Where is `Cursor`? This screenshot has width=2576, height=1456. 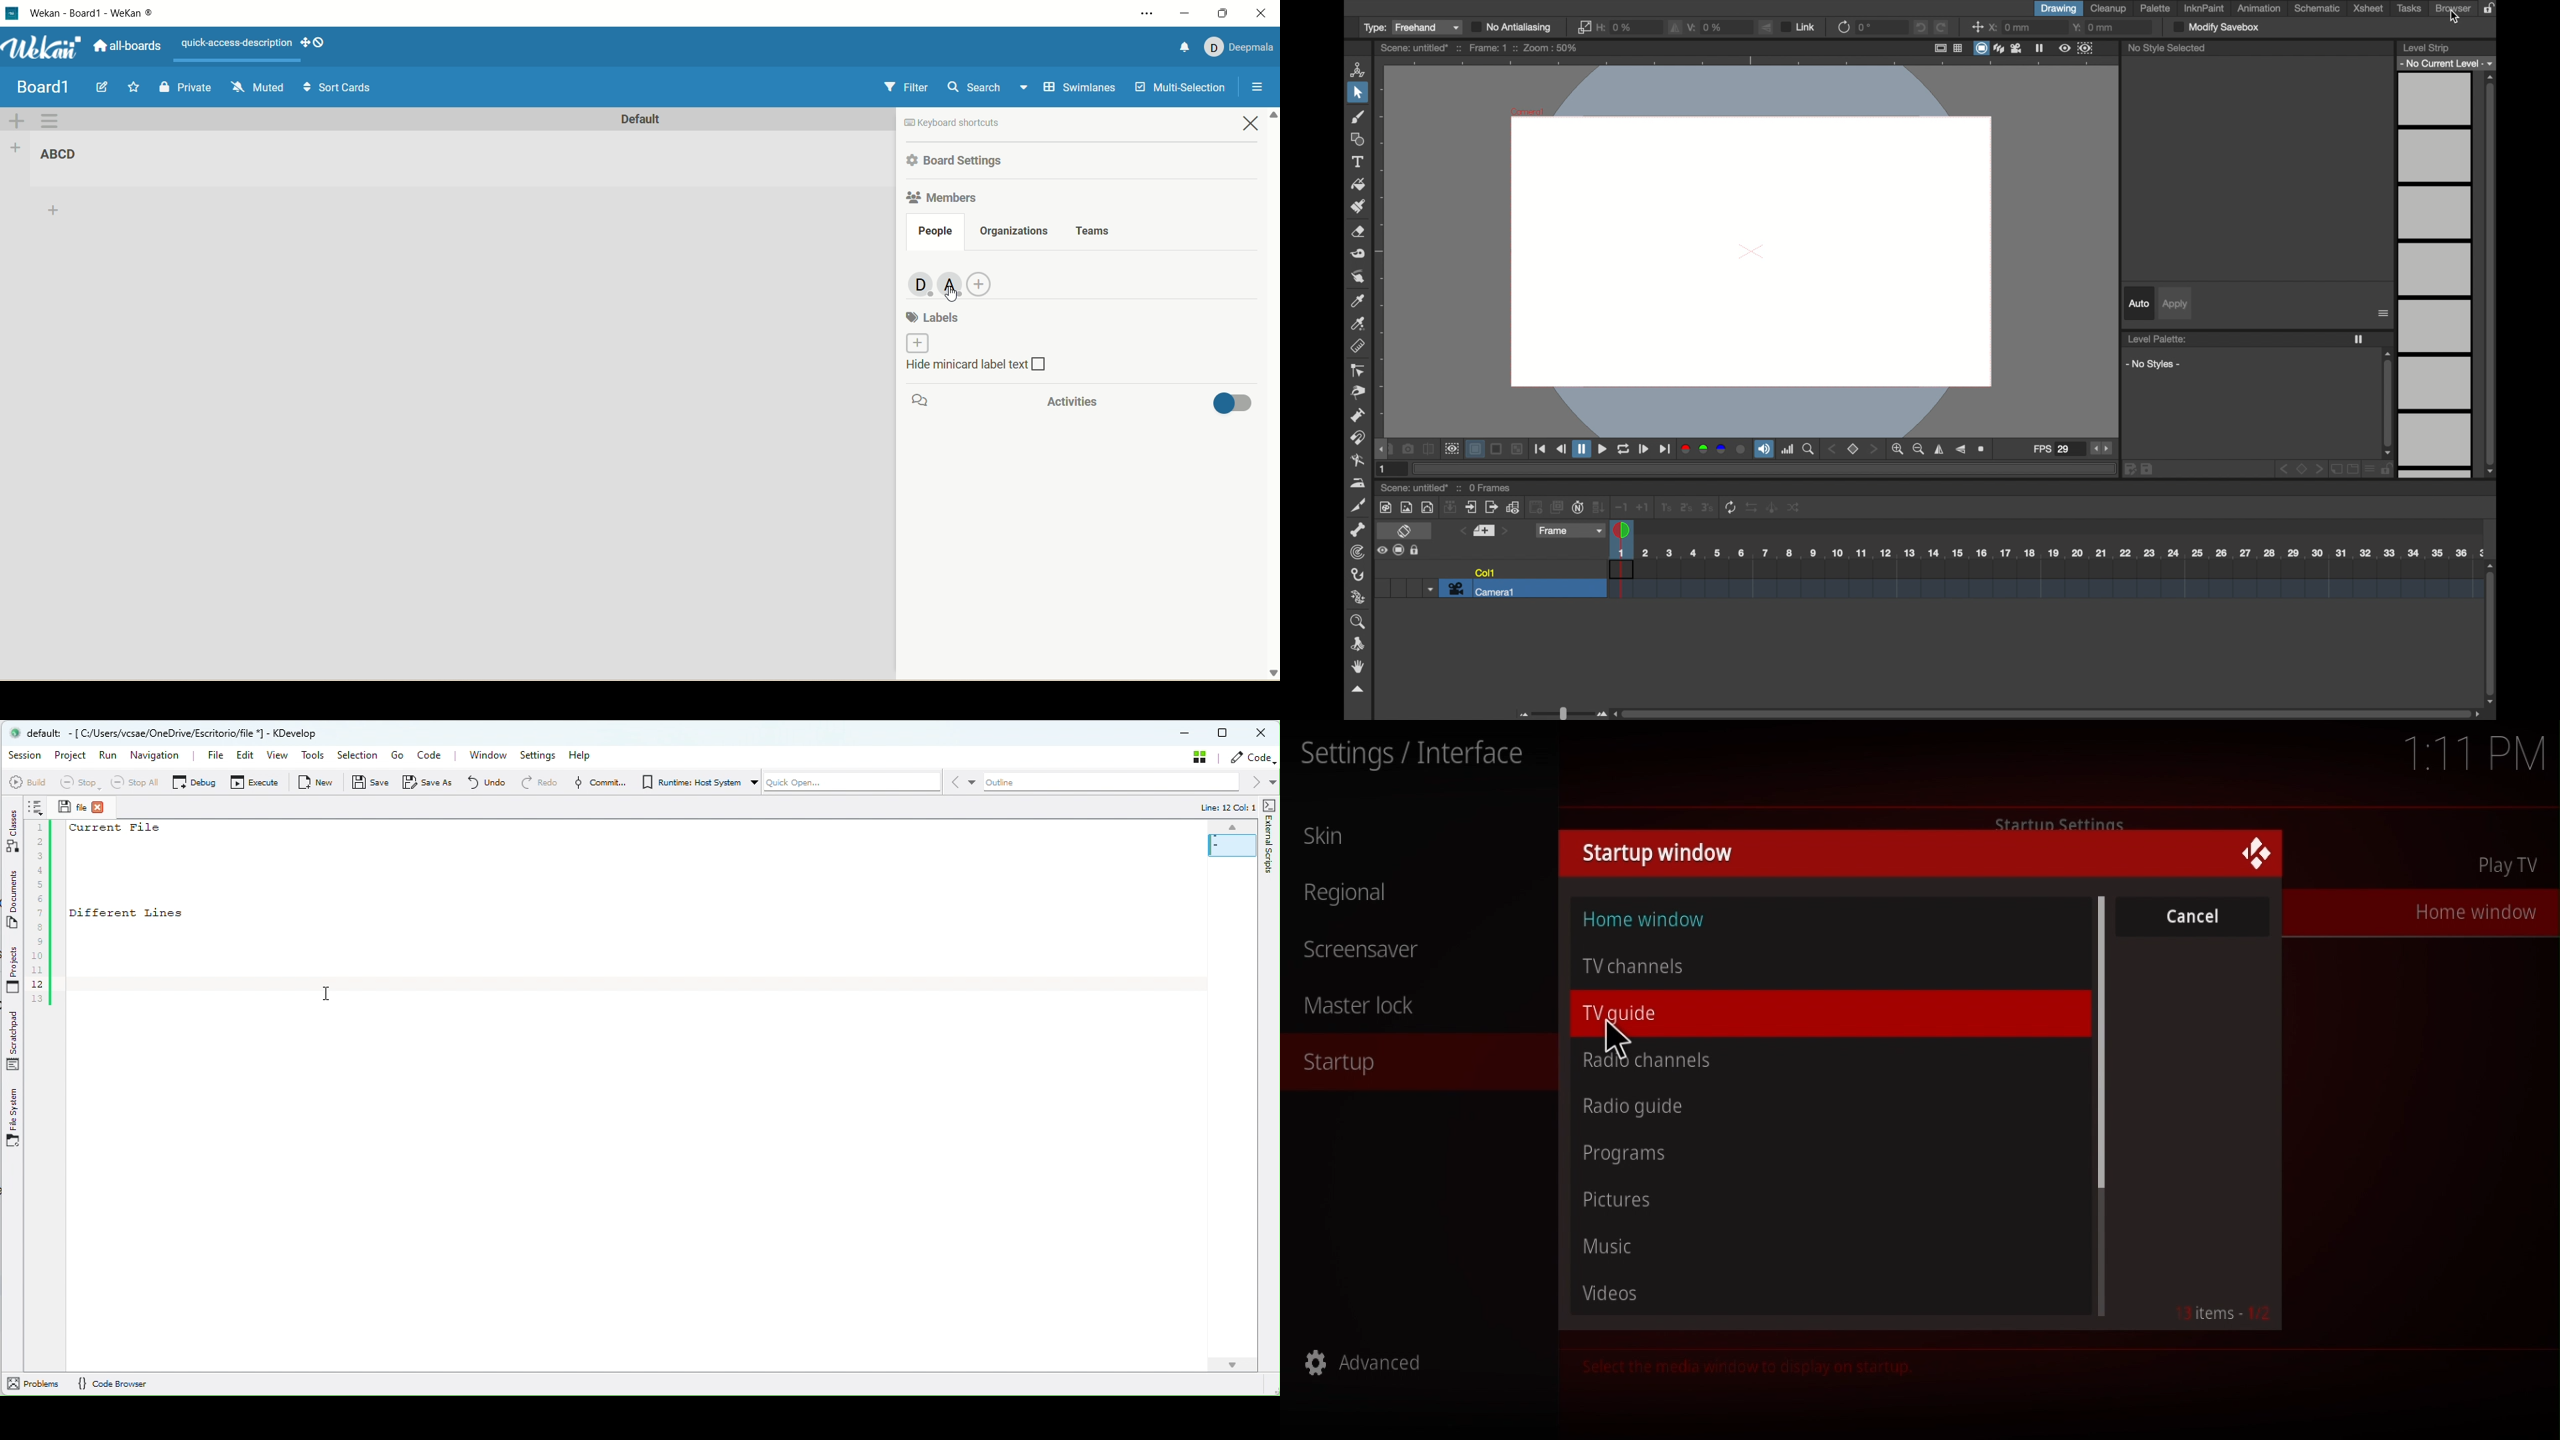
Cursor is located at coordinates (1613, 1039).